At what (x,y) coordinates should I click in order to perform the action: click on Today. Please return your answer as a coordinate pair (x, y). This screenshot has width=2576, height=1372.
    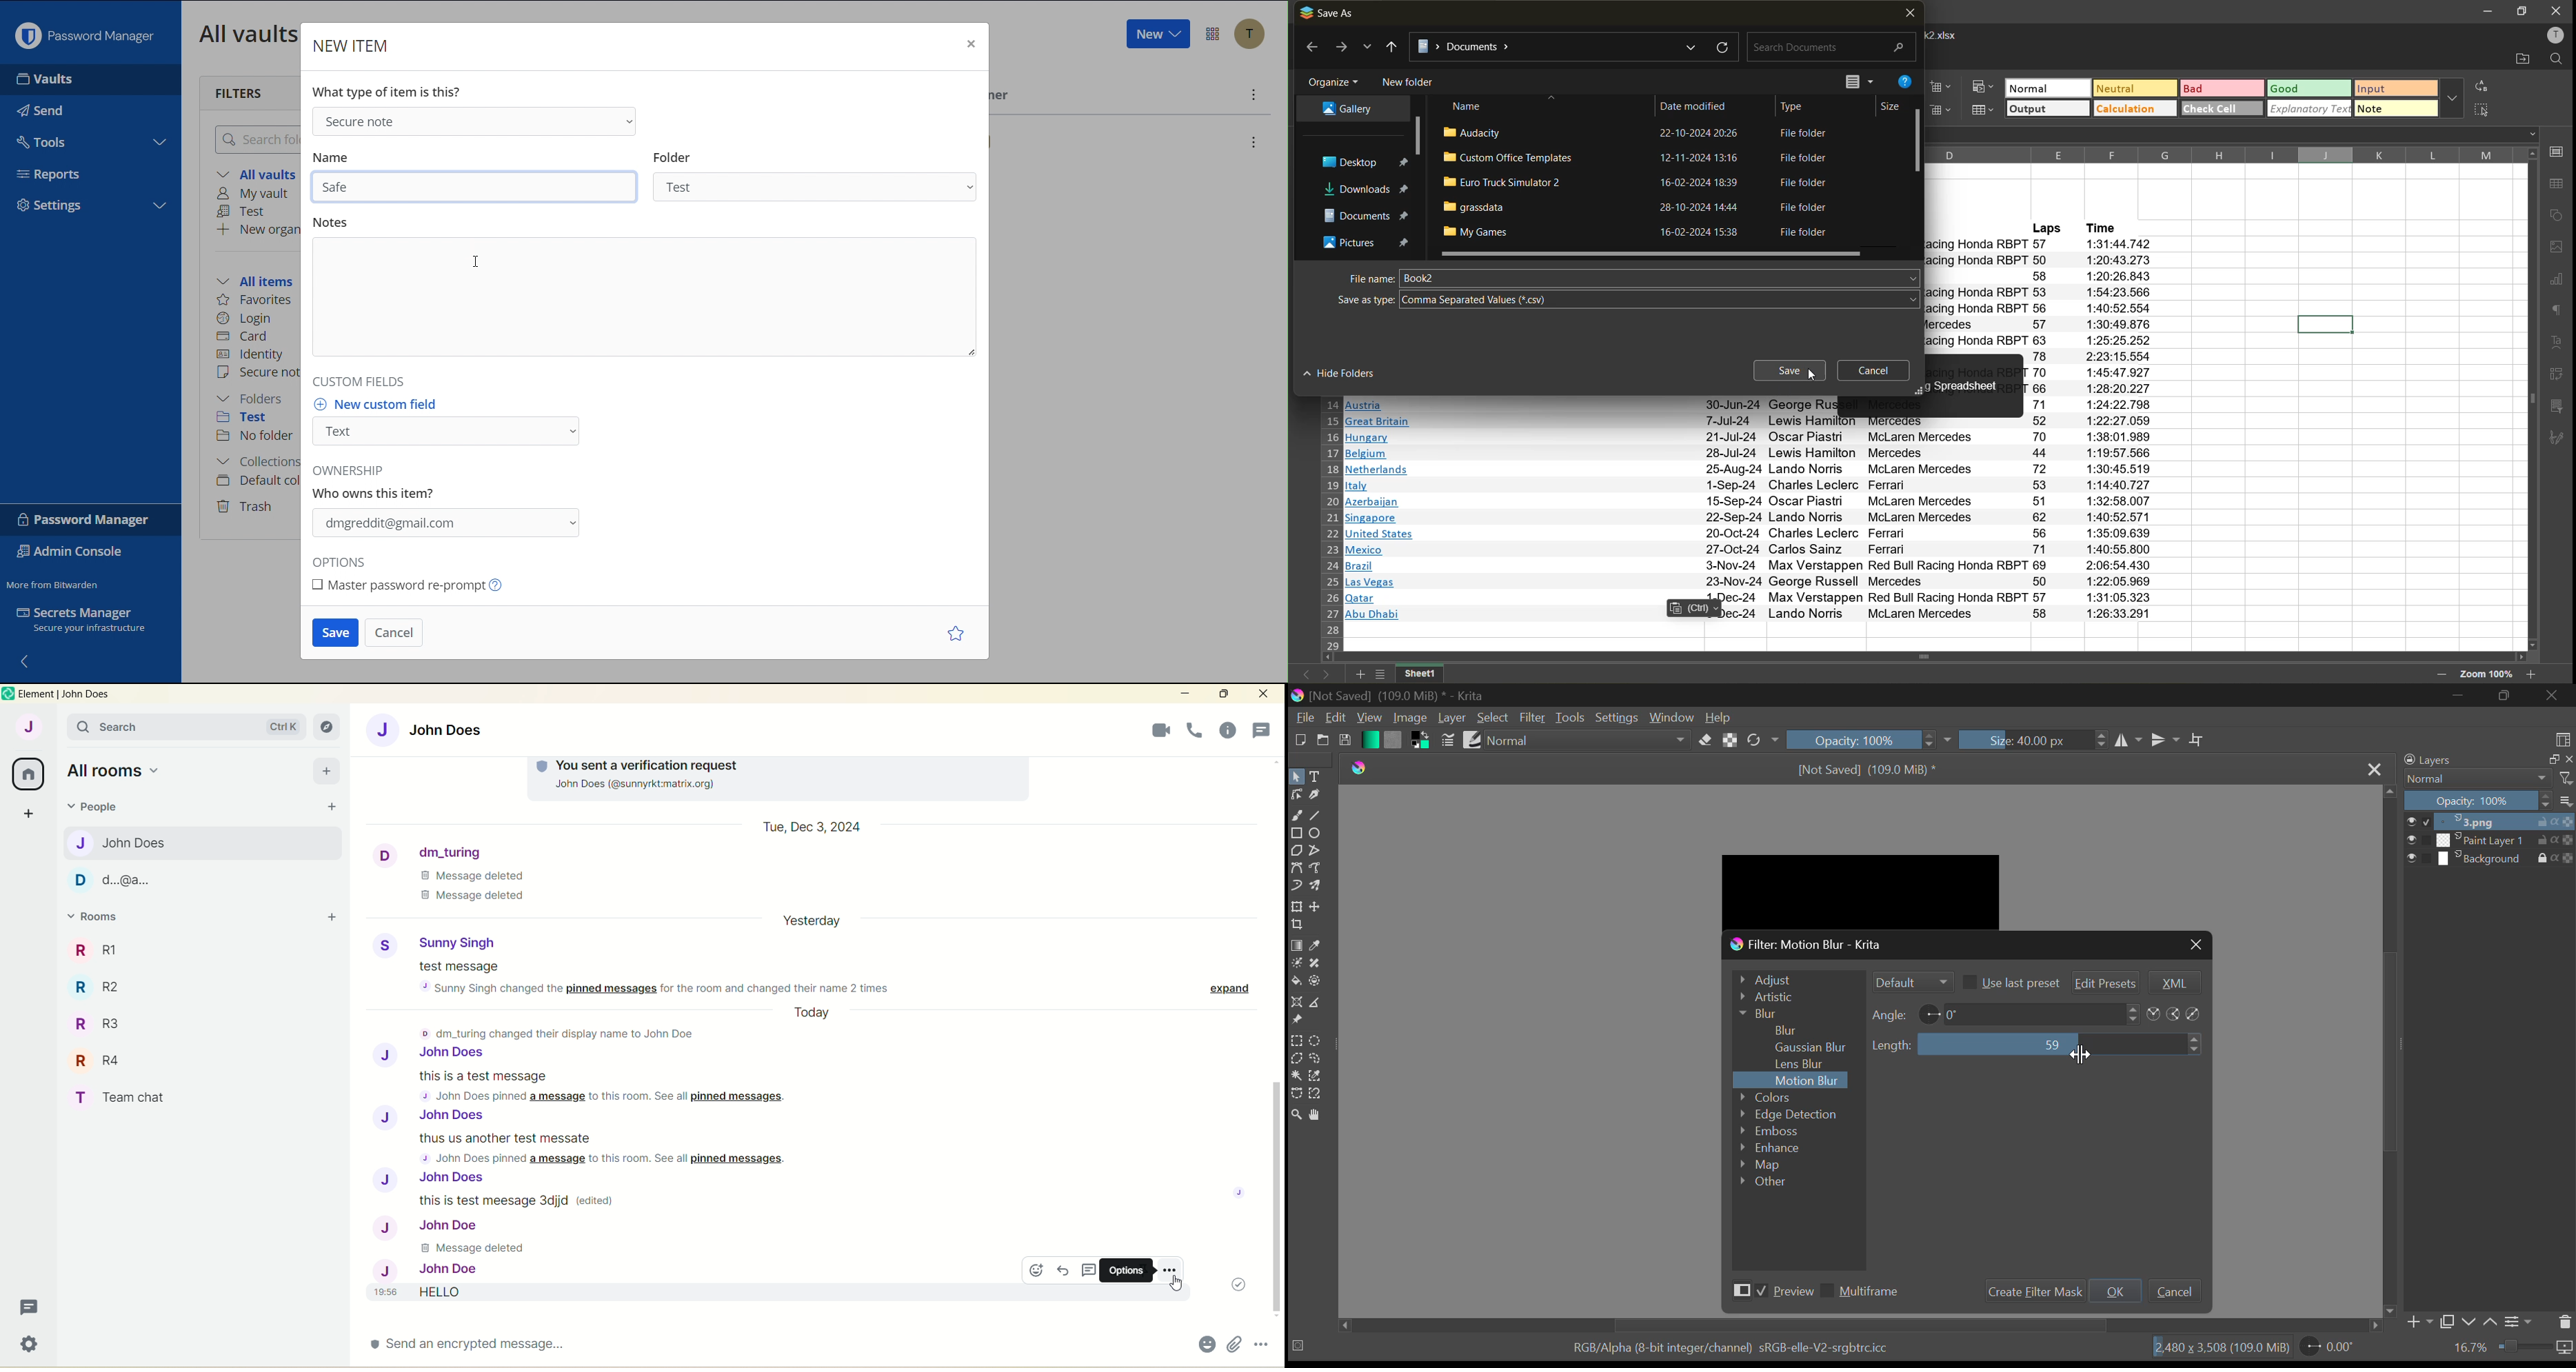
    Looking at the image, I should click on (819, 1015).